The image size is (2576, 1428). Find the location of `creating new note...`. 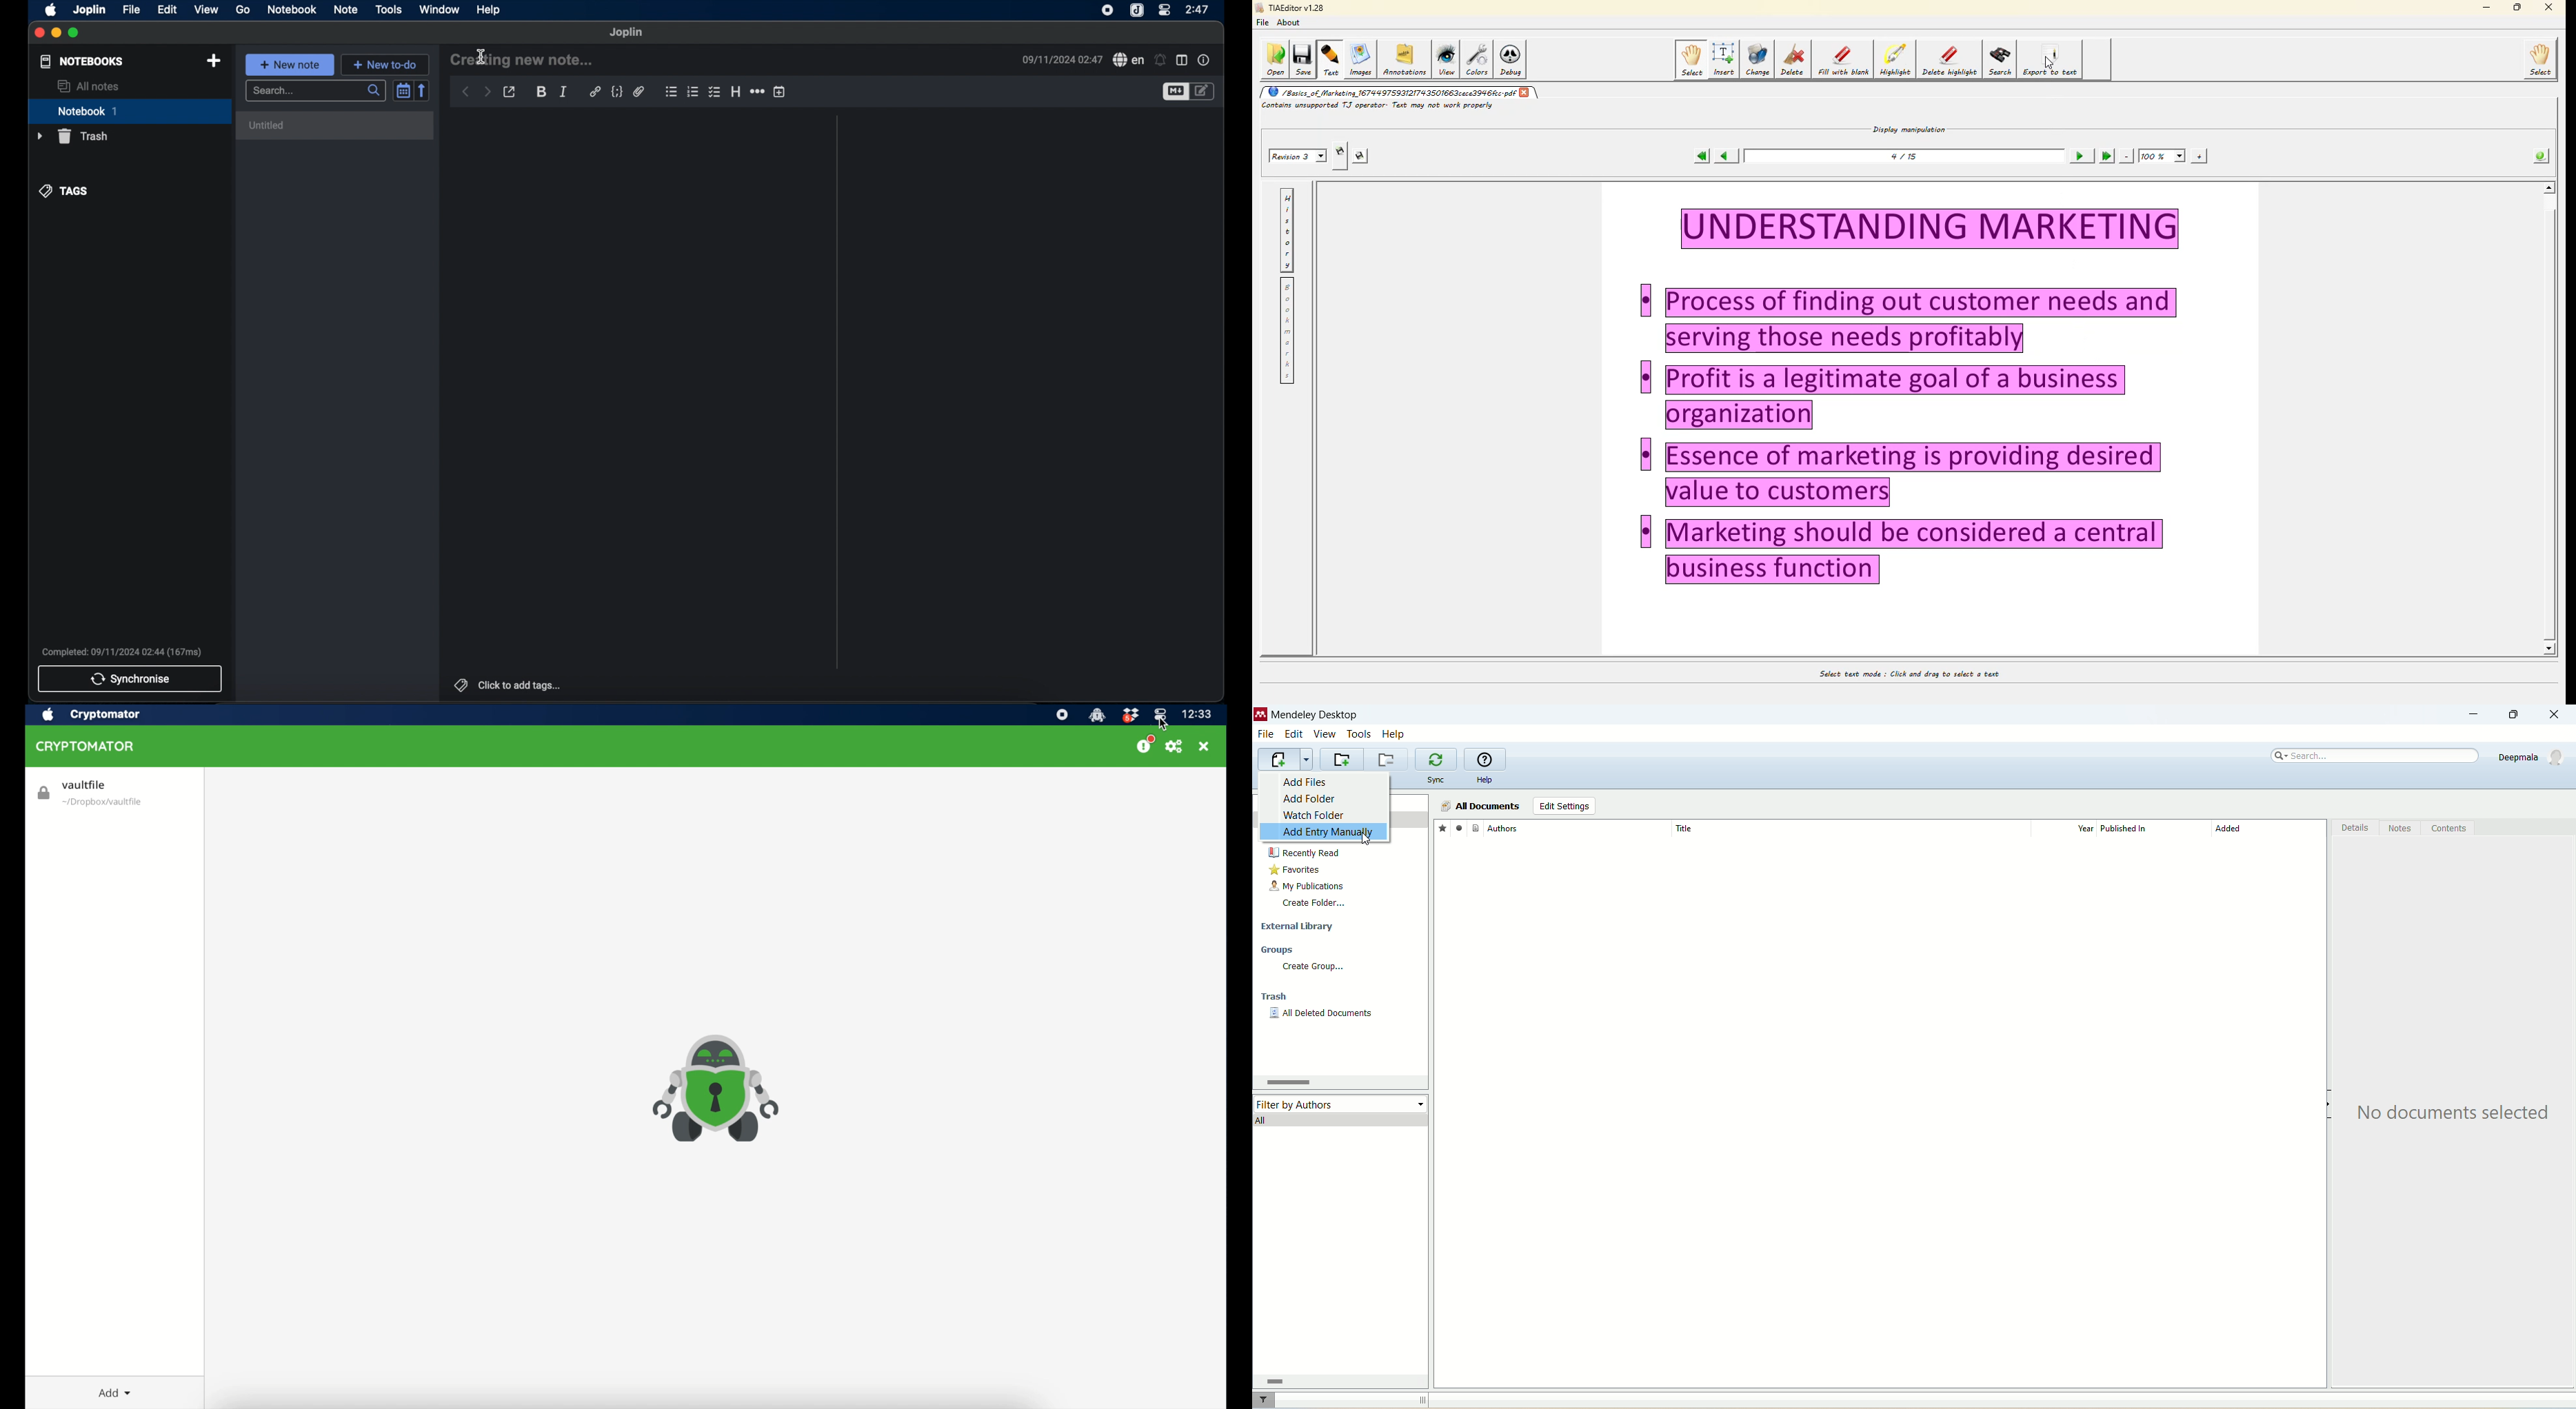

creating new note... is located at coordinates (525, 59).